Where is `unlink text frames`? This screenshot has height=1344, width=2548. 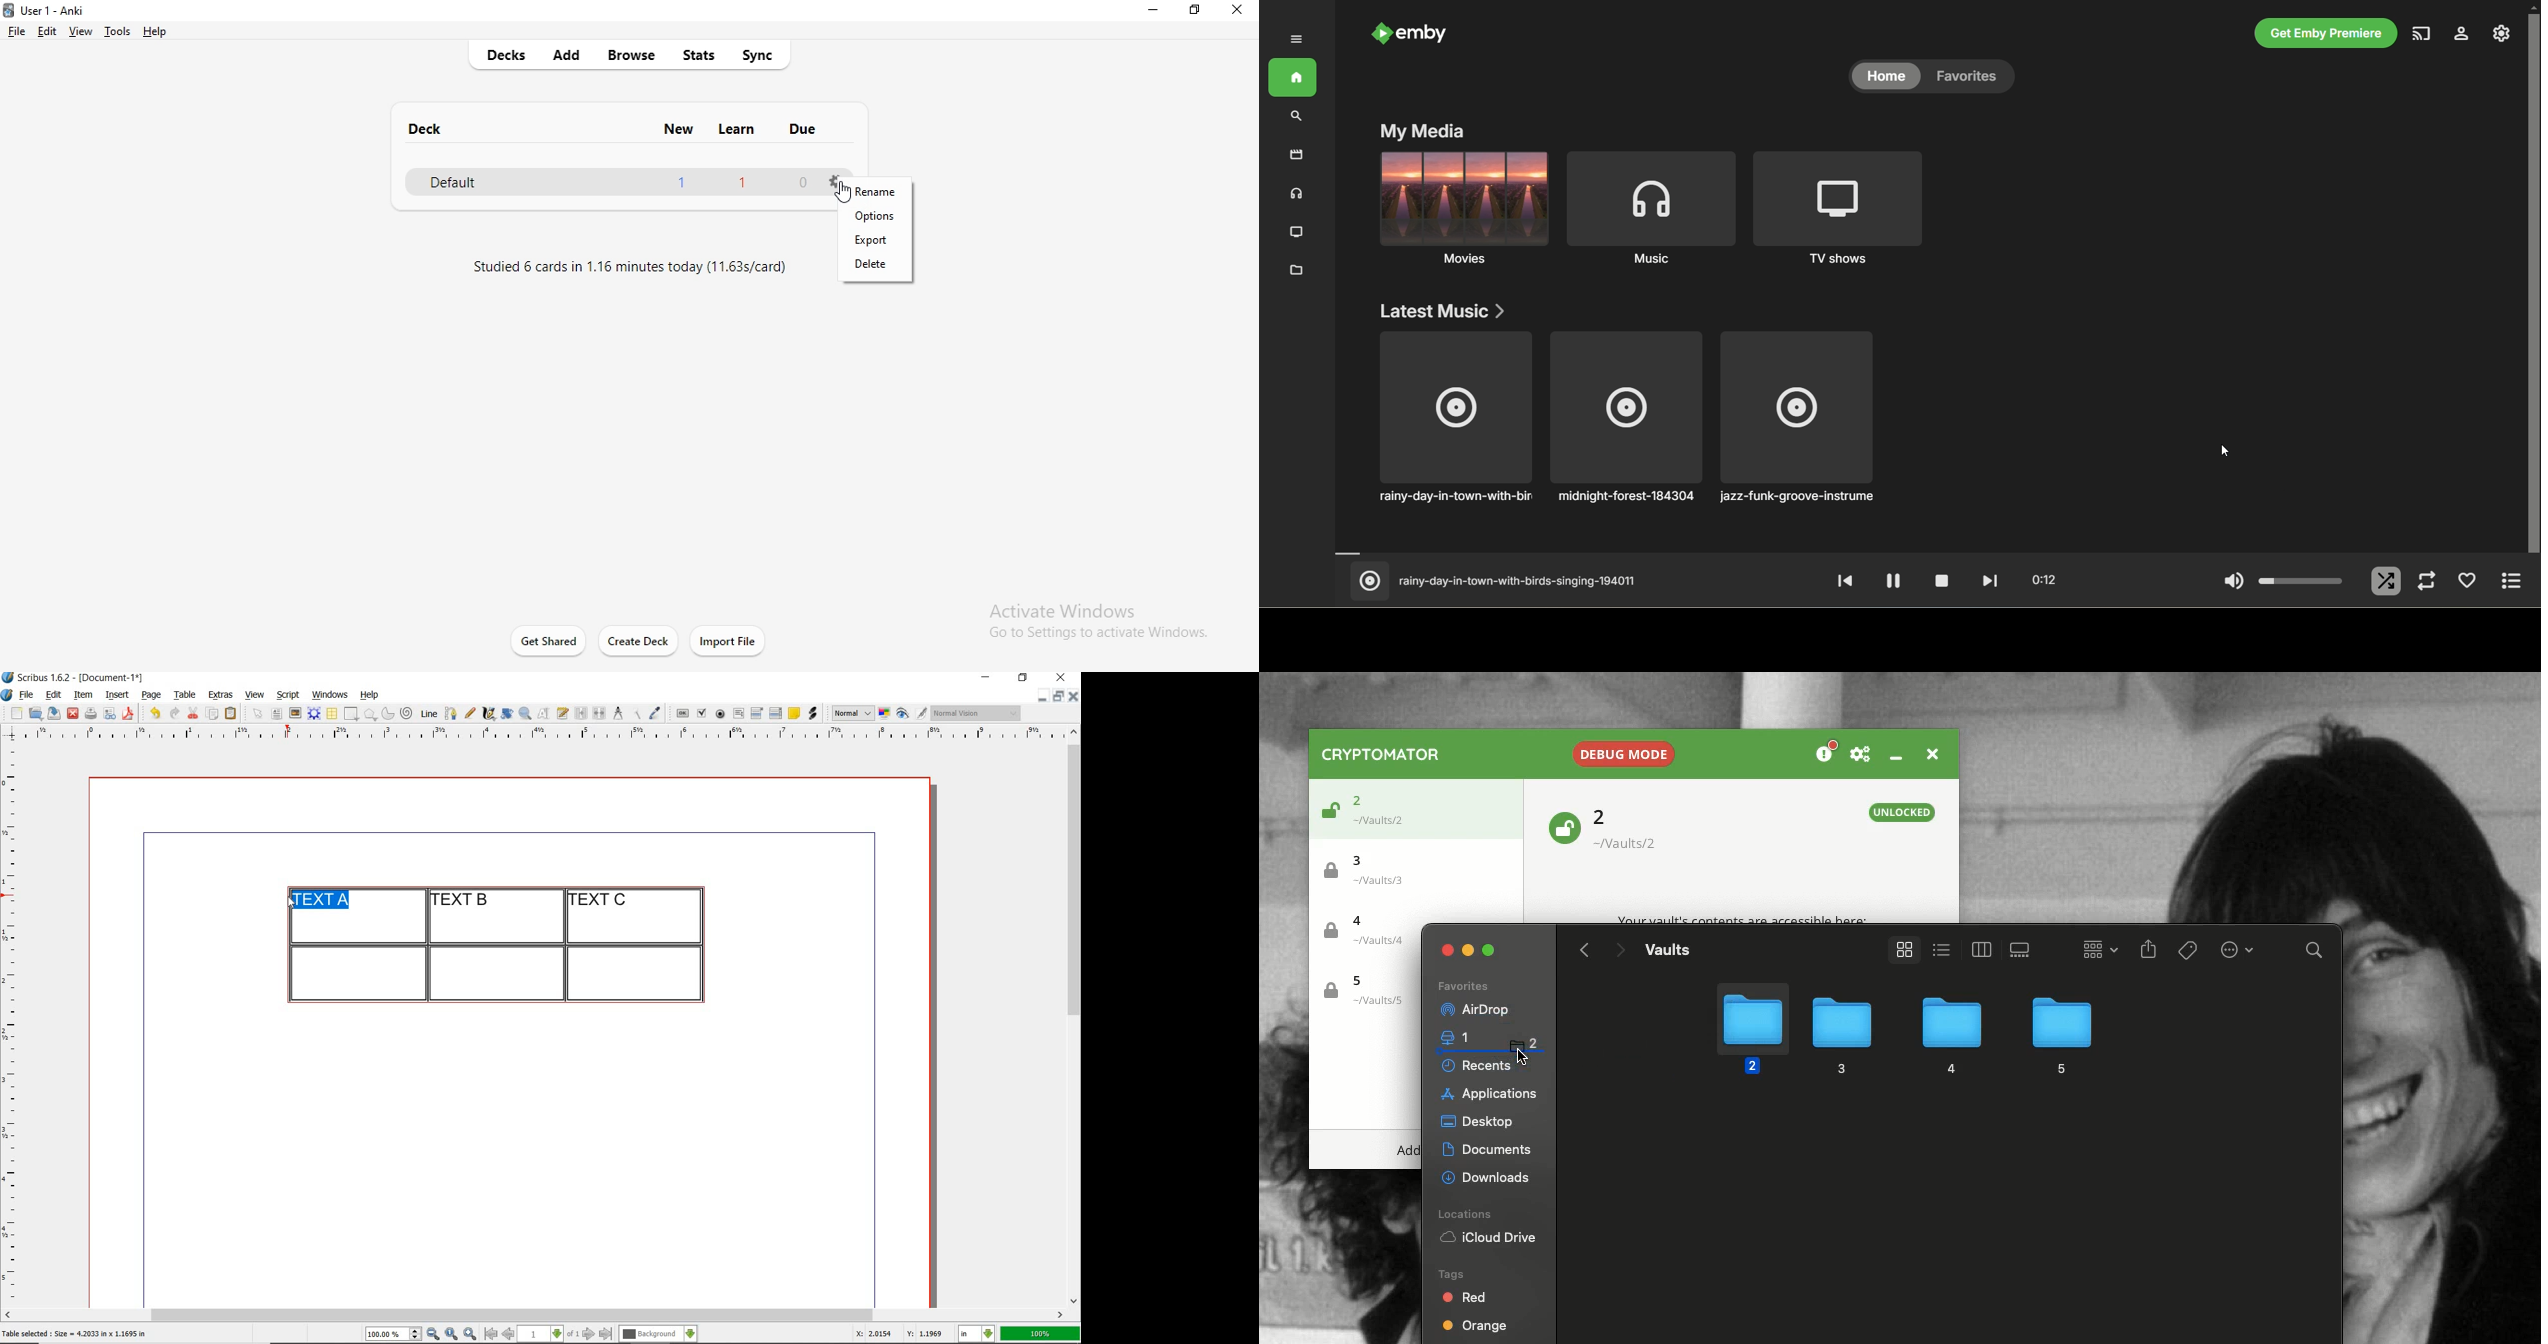 unlink text frames is located at coordinates (599, 714).